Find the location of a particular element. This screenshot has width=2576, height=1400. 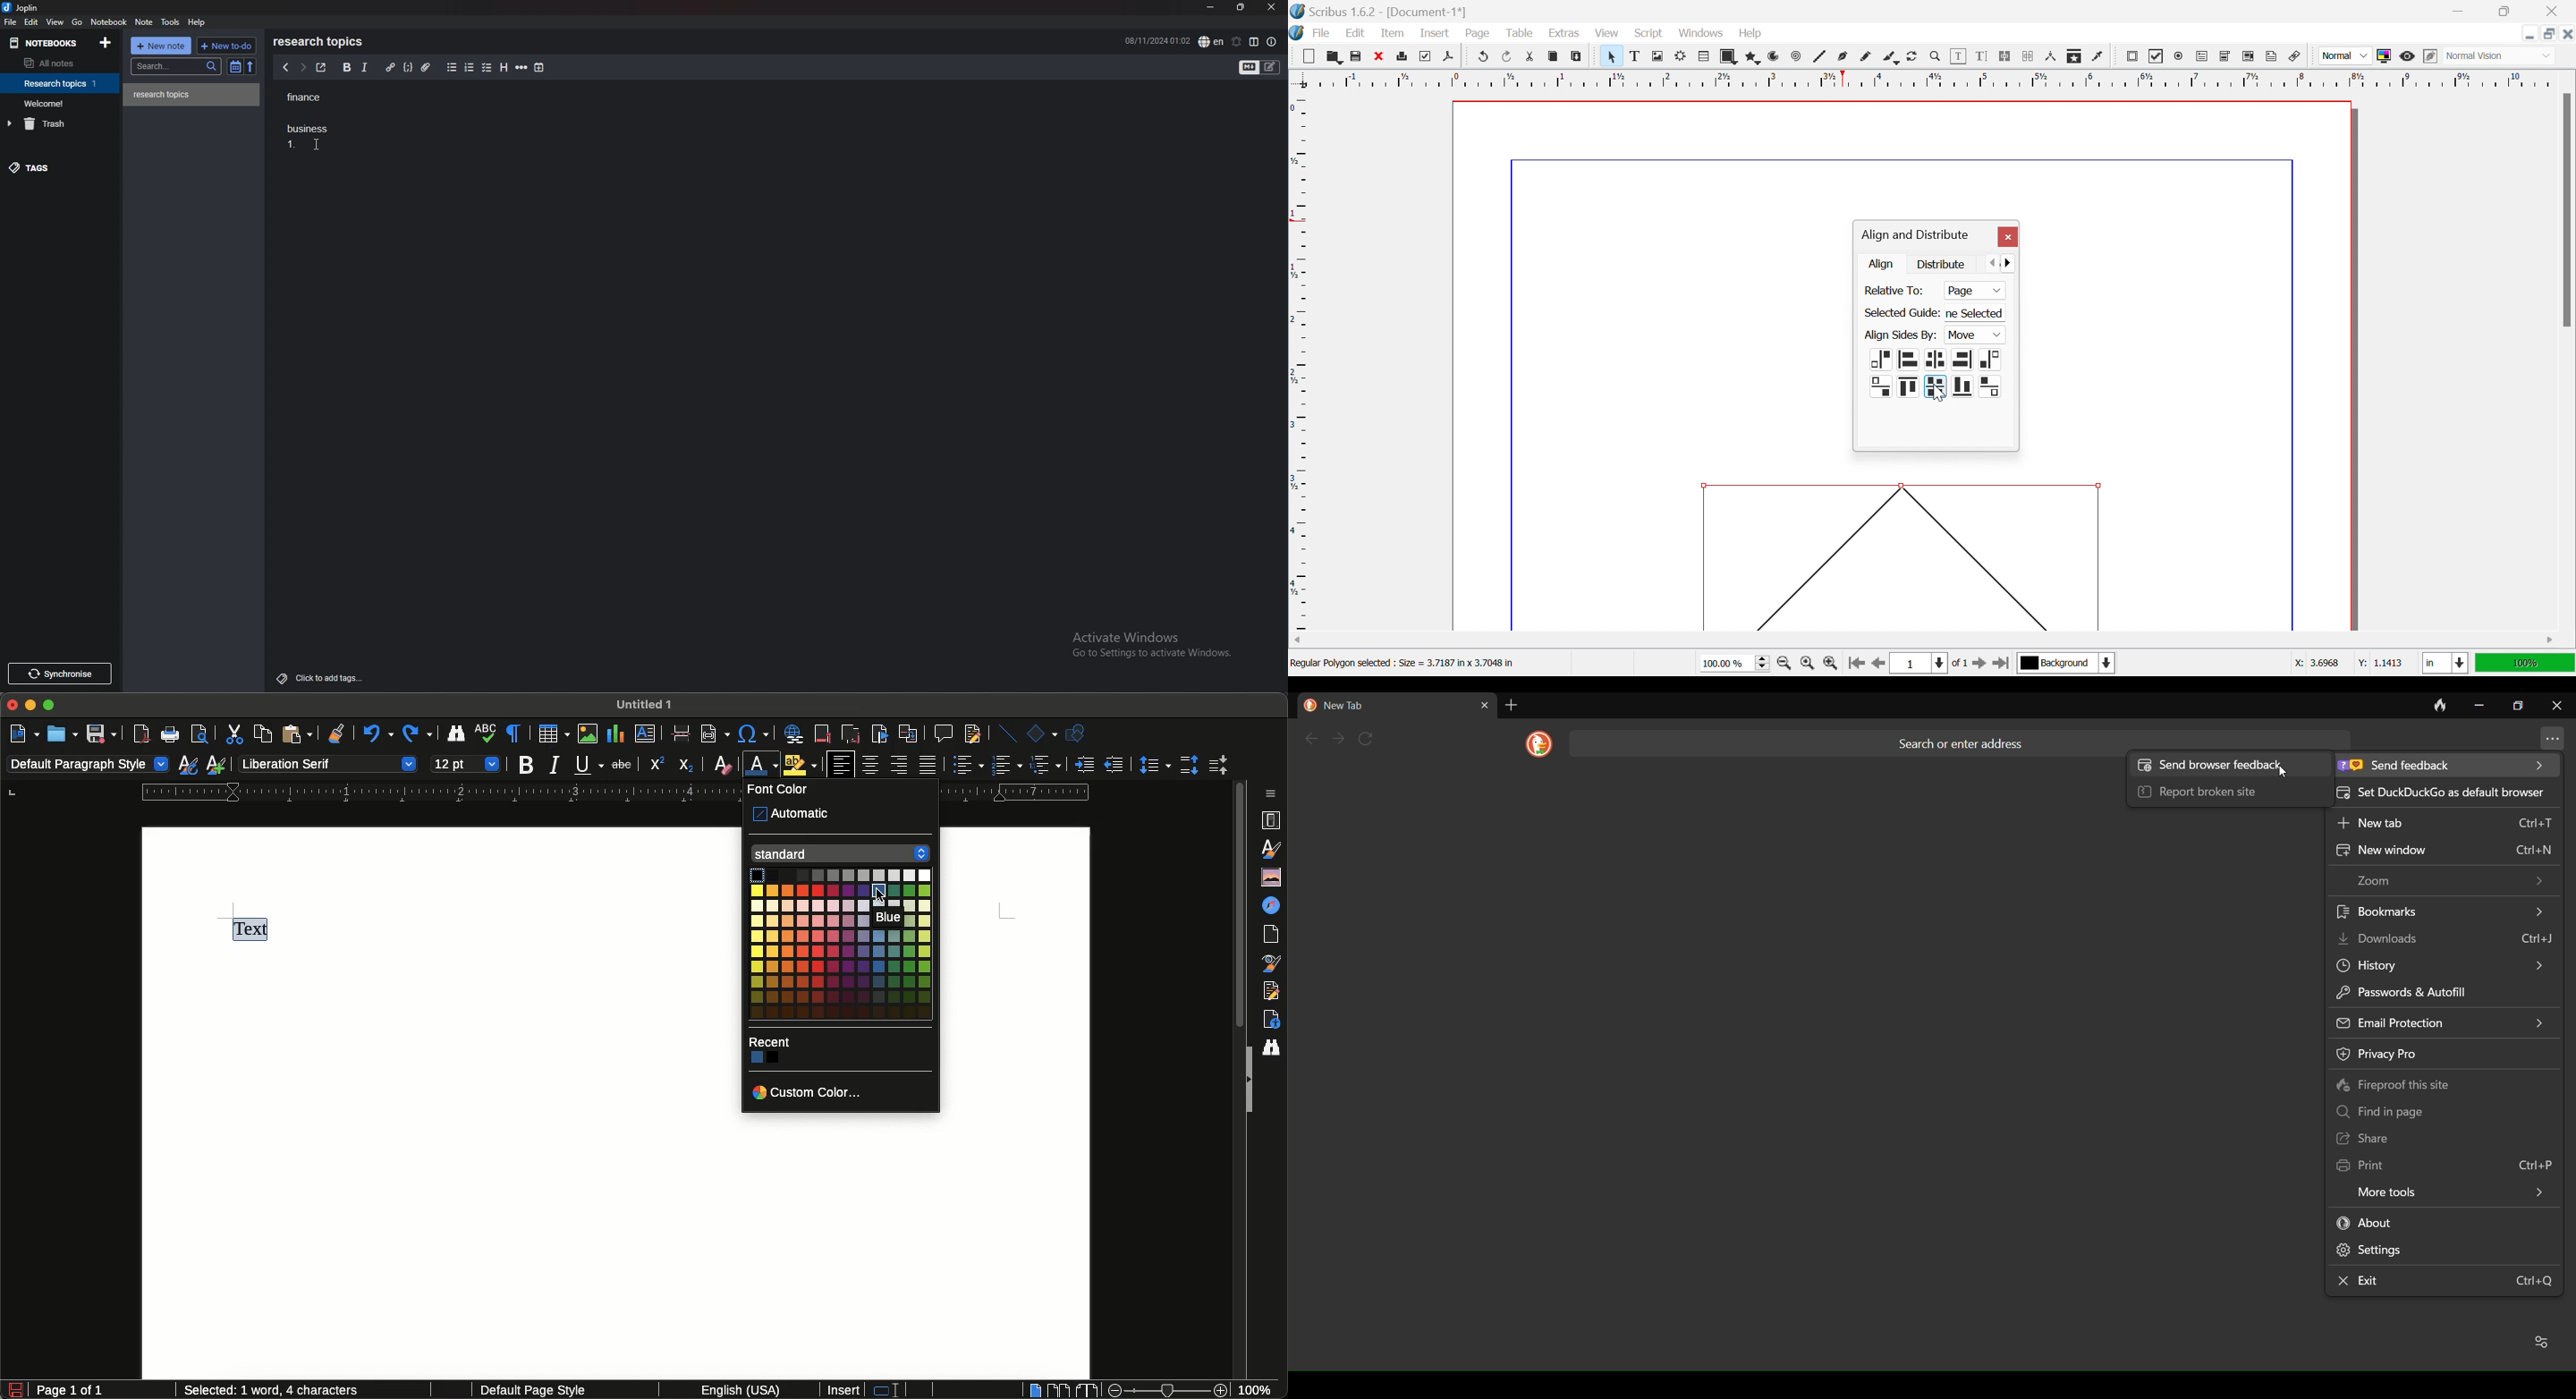

Unlink text frames is located at coordinates (2028, 56).